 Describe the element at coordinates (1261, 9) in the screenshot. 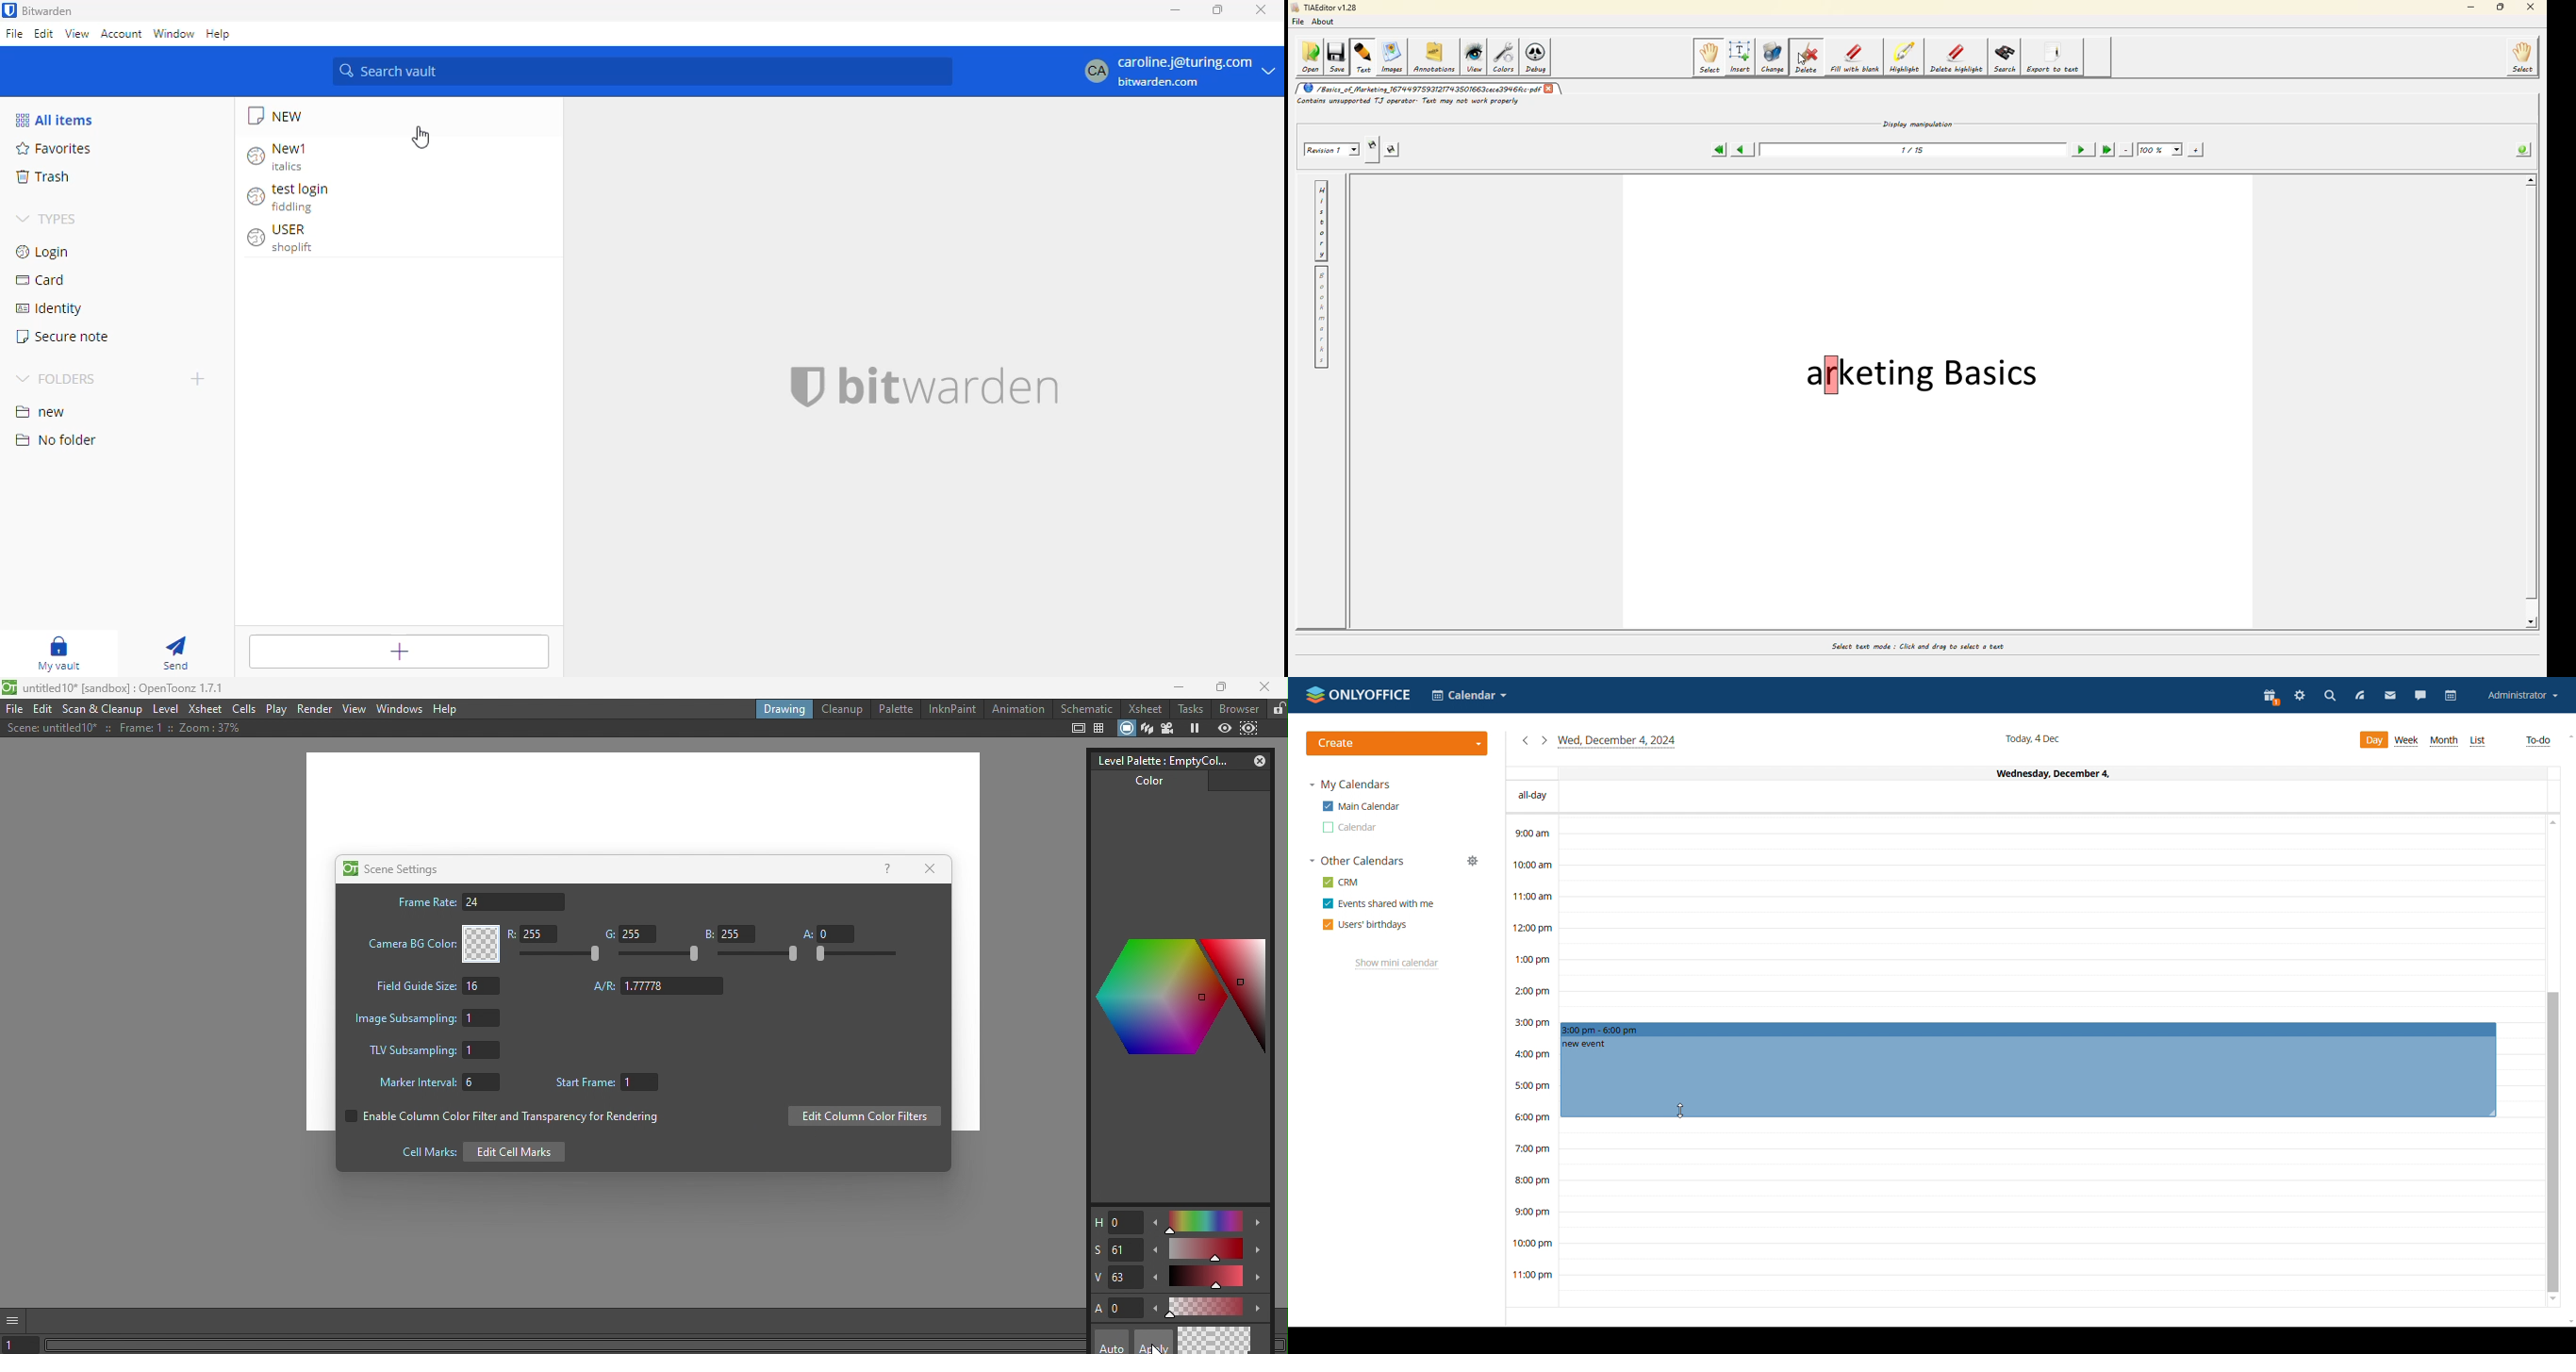

I see `close` at that location.